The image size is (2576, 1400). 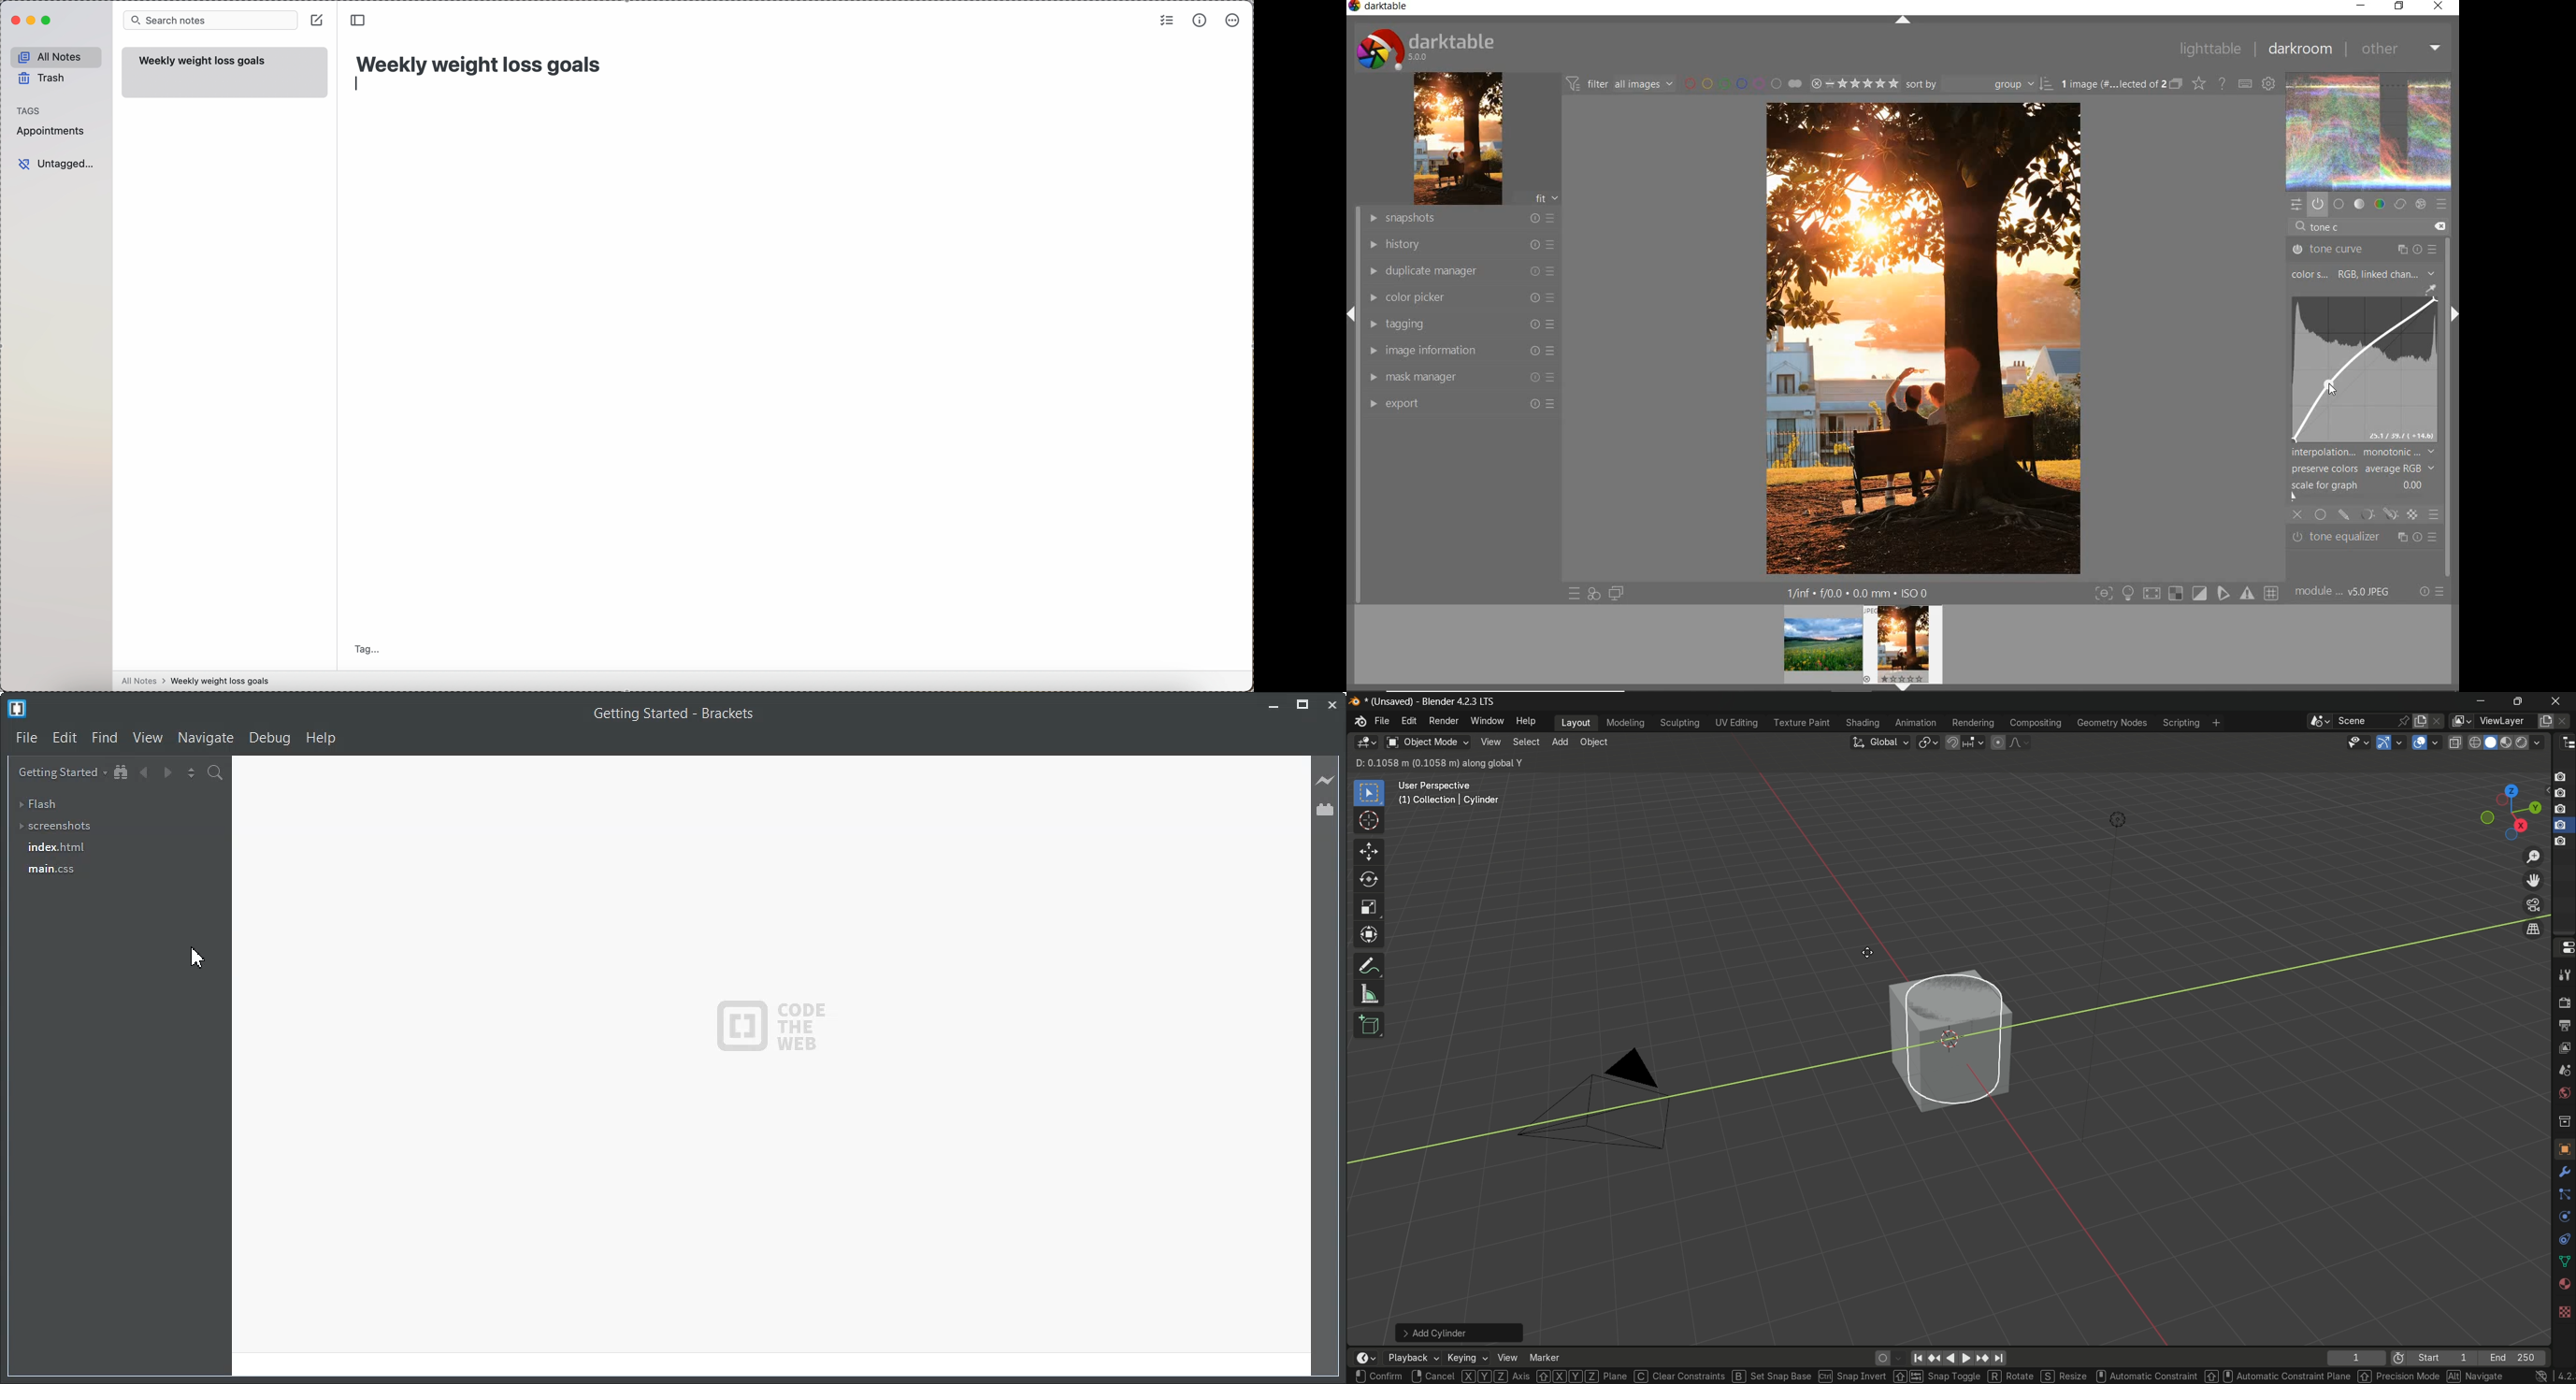 I want to click on axis, so click(x=1496, y=1376).